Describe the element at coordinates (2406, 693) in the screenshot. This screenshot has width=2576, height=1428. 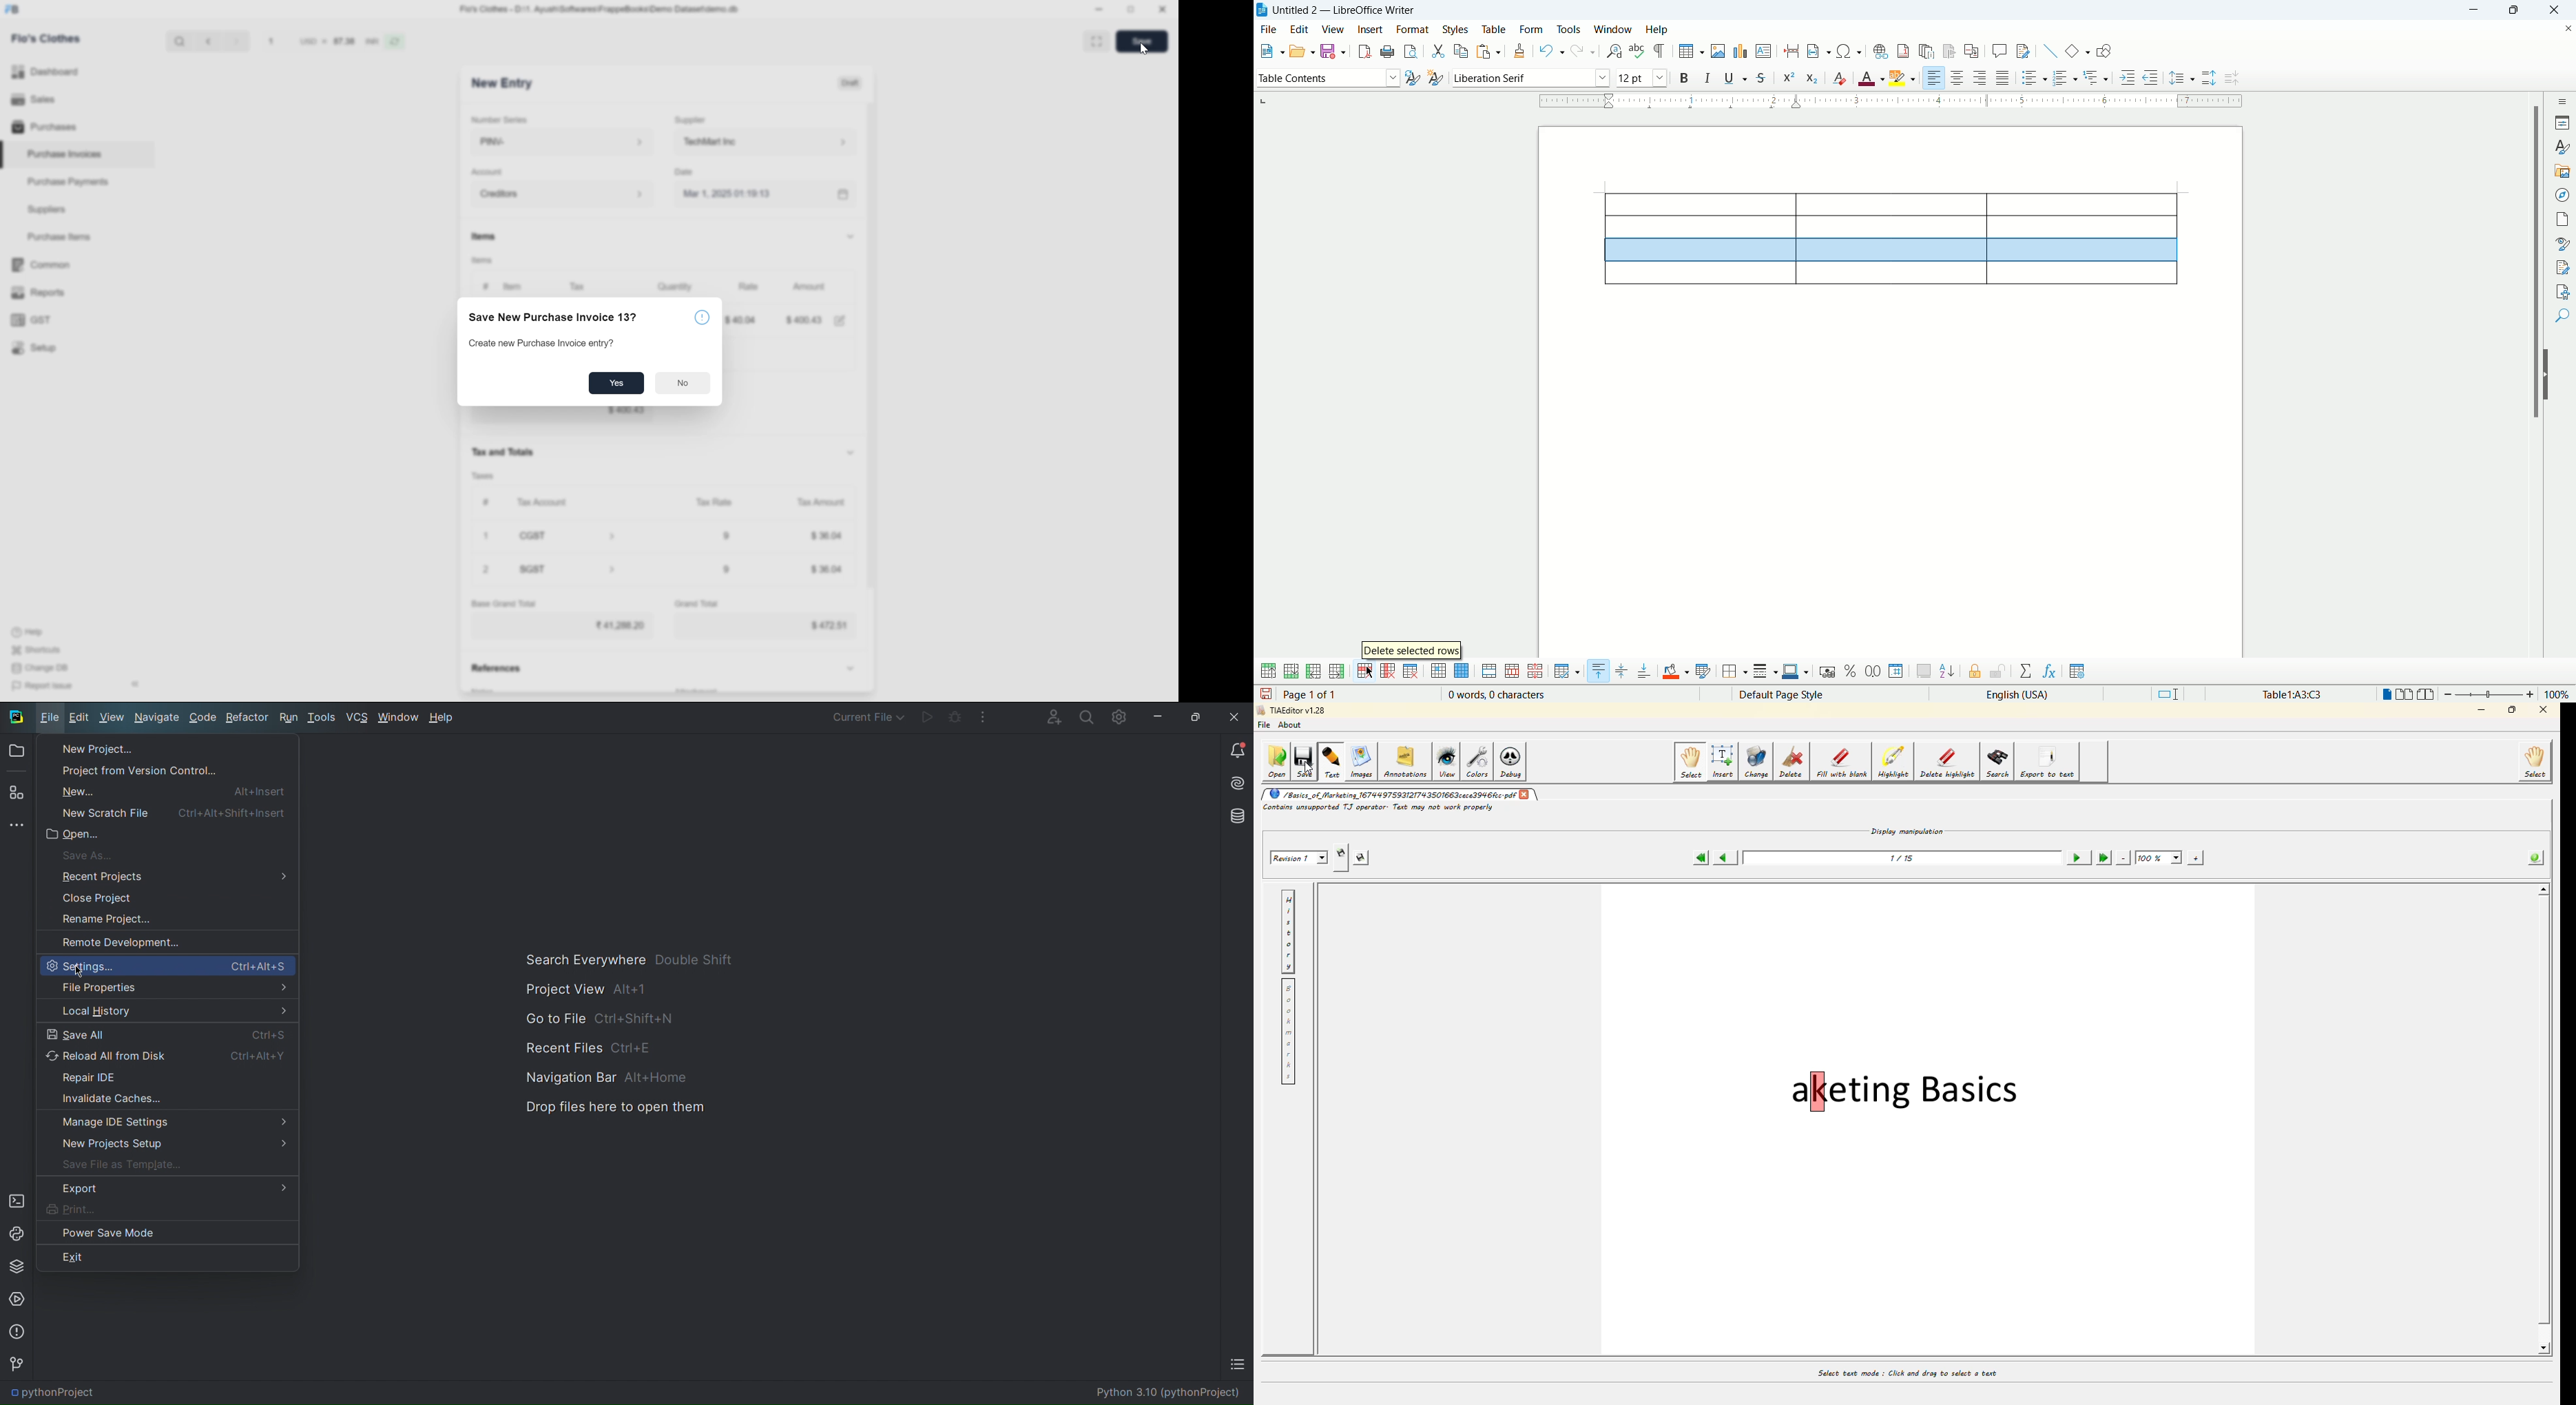
I see `multiple page view` at that location.